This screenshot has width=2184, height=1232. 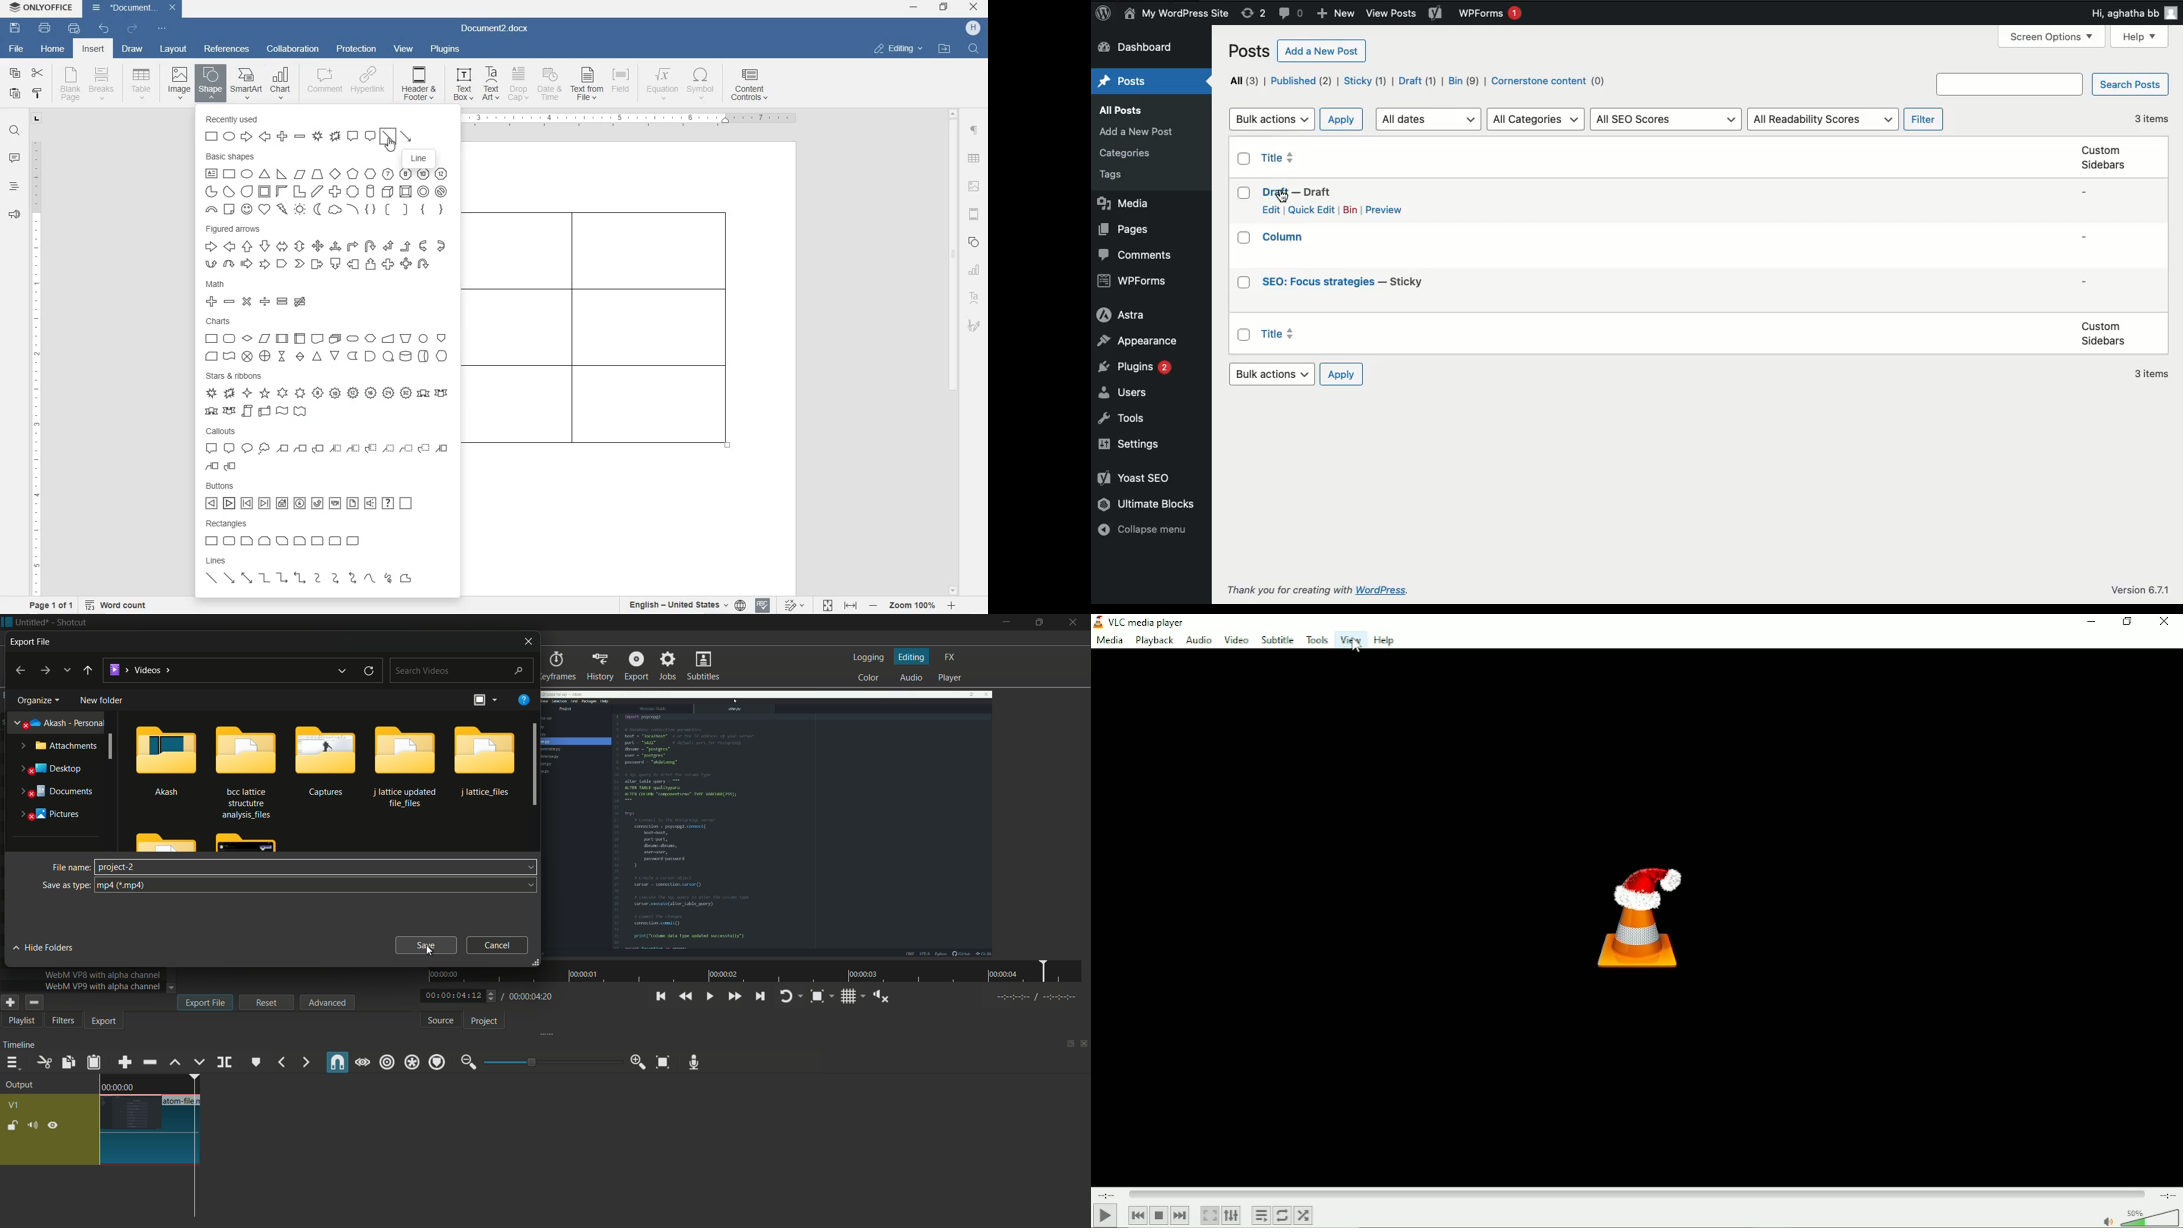 What do you see at coordinates (167, 760) in the screenshot?
I see `folder-1` at bounding box center [167, 760].